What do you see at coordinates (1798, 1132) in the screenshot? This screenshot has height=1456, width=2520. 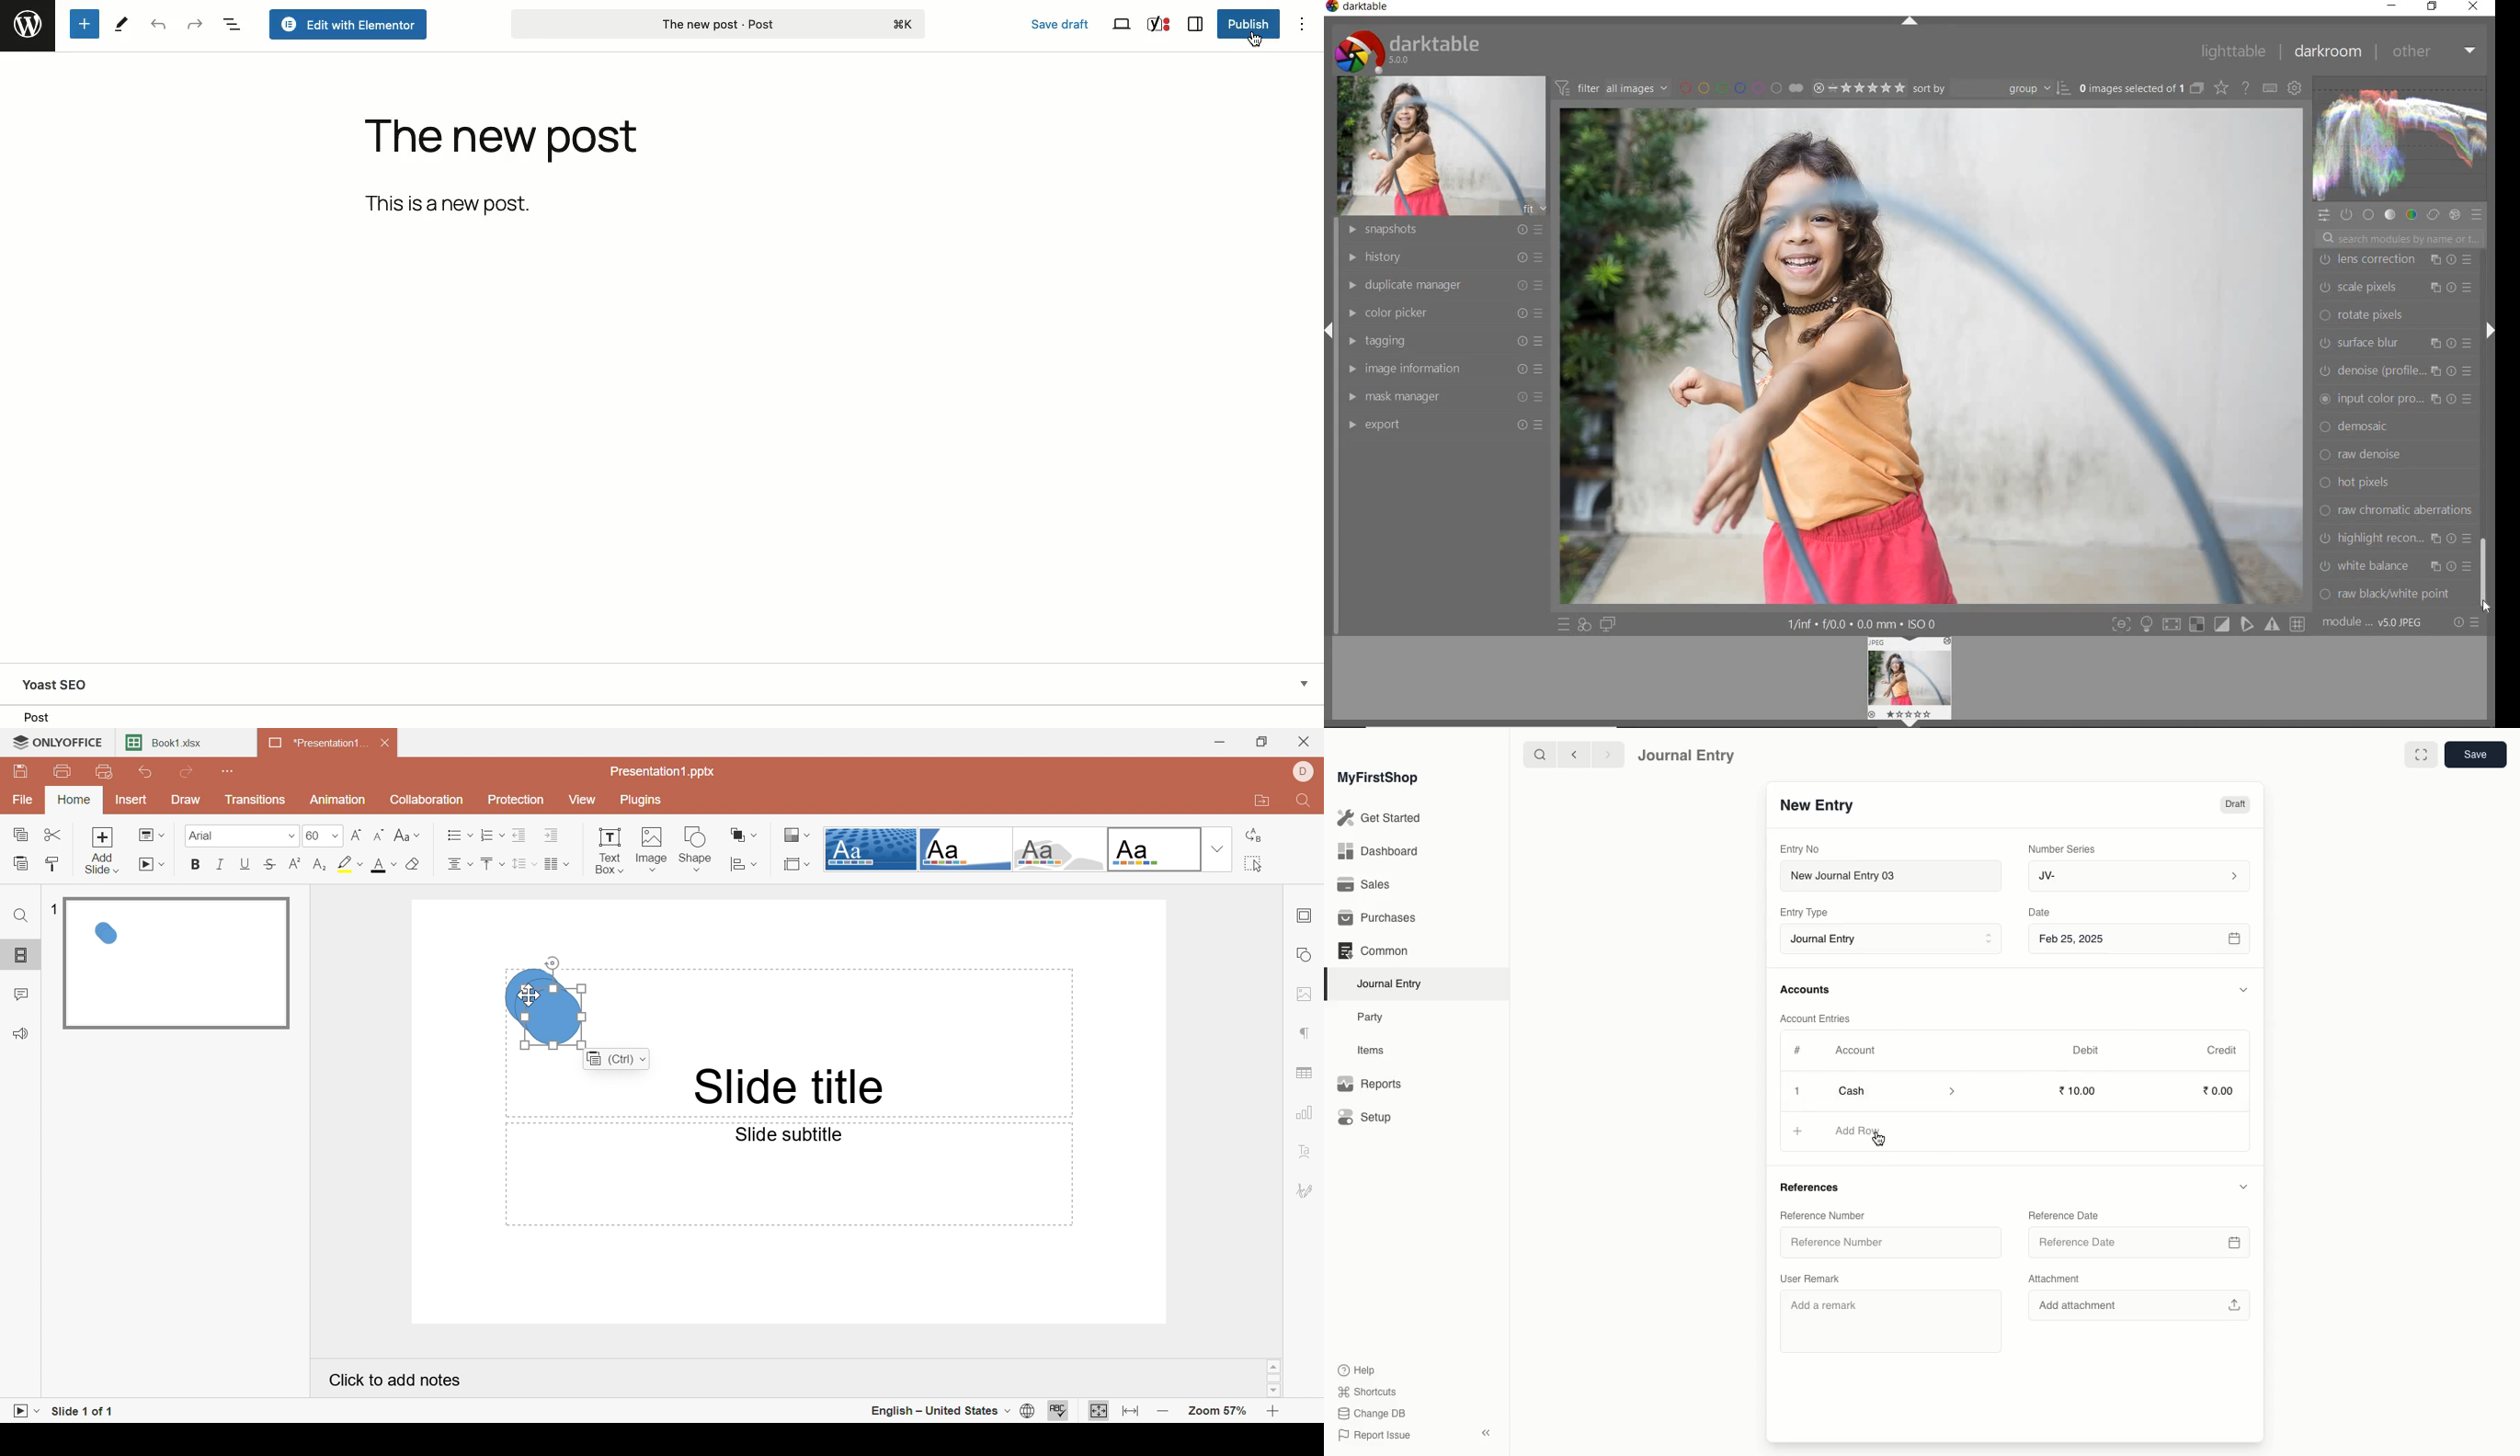 I see `Add` at bounding box center [1798, 1132].